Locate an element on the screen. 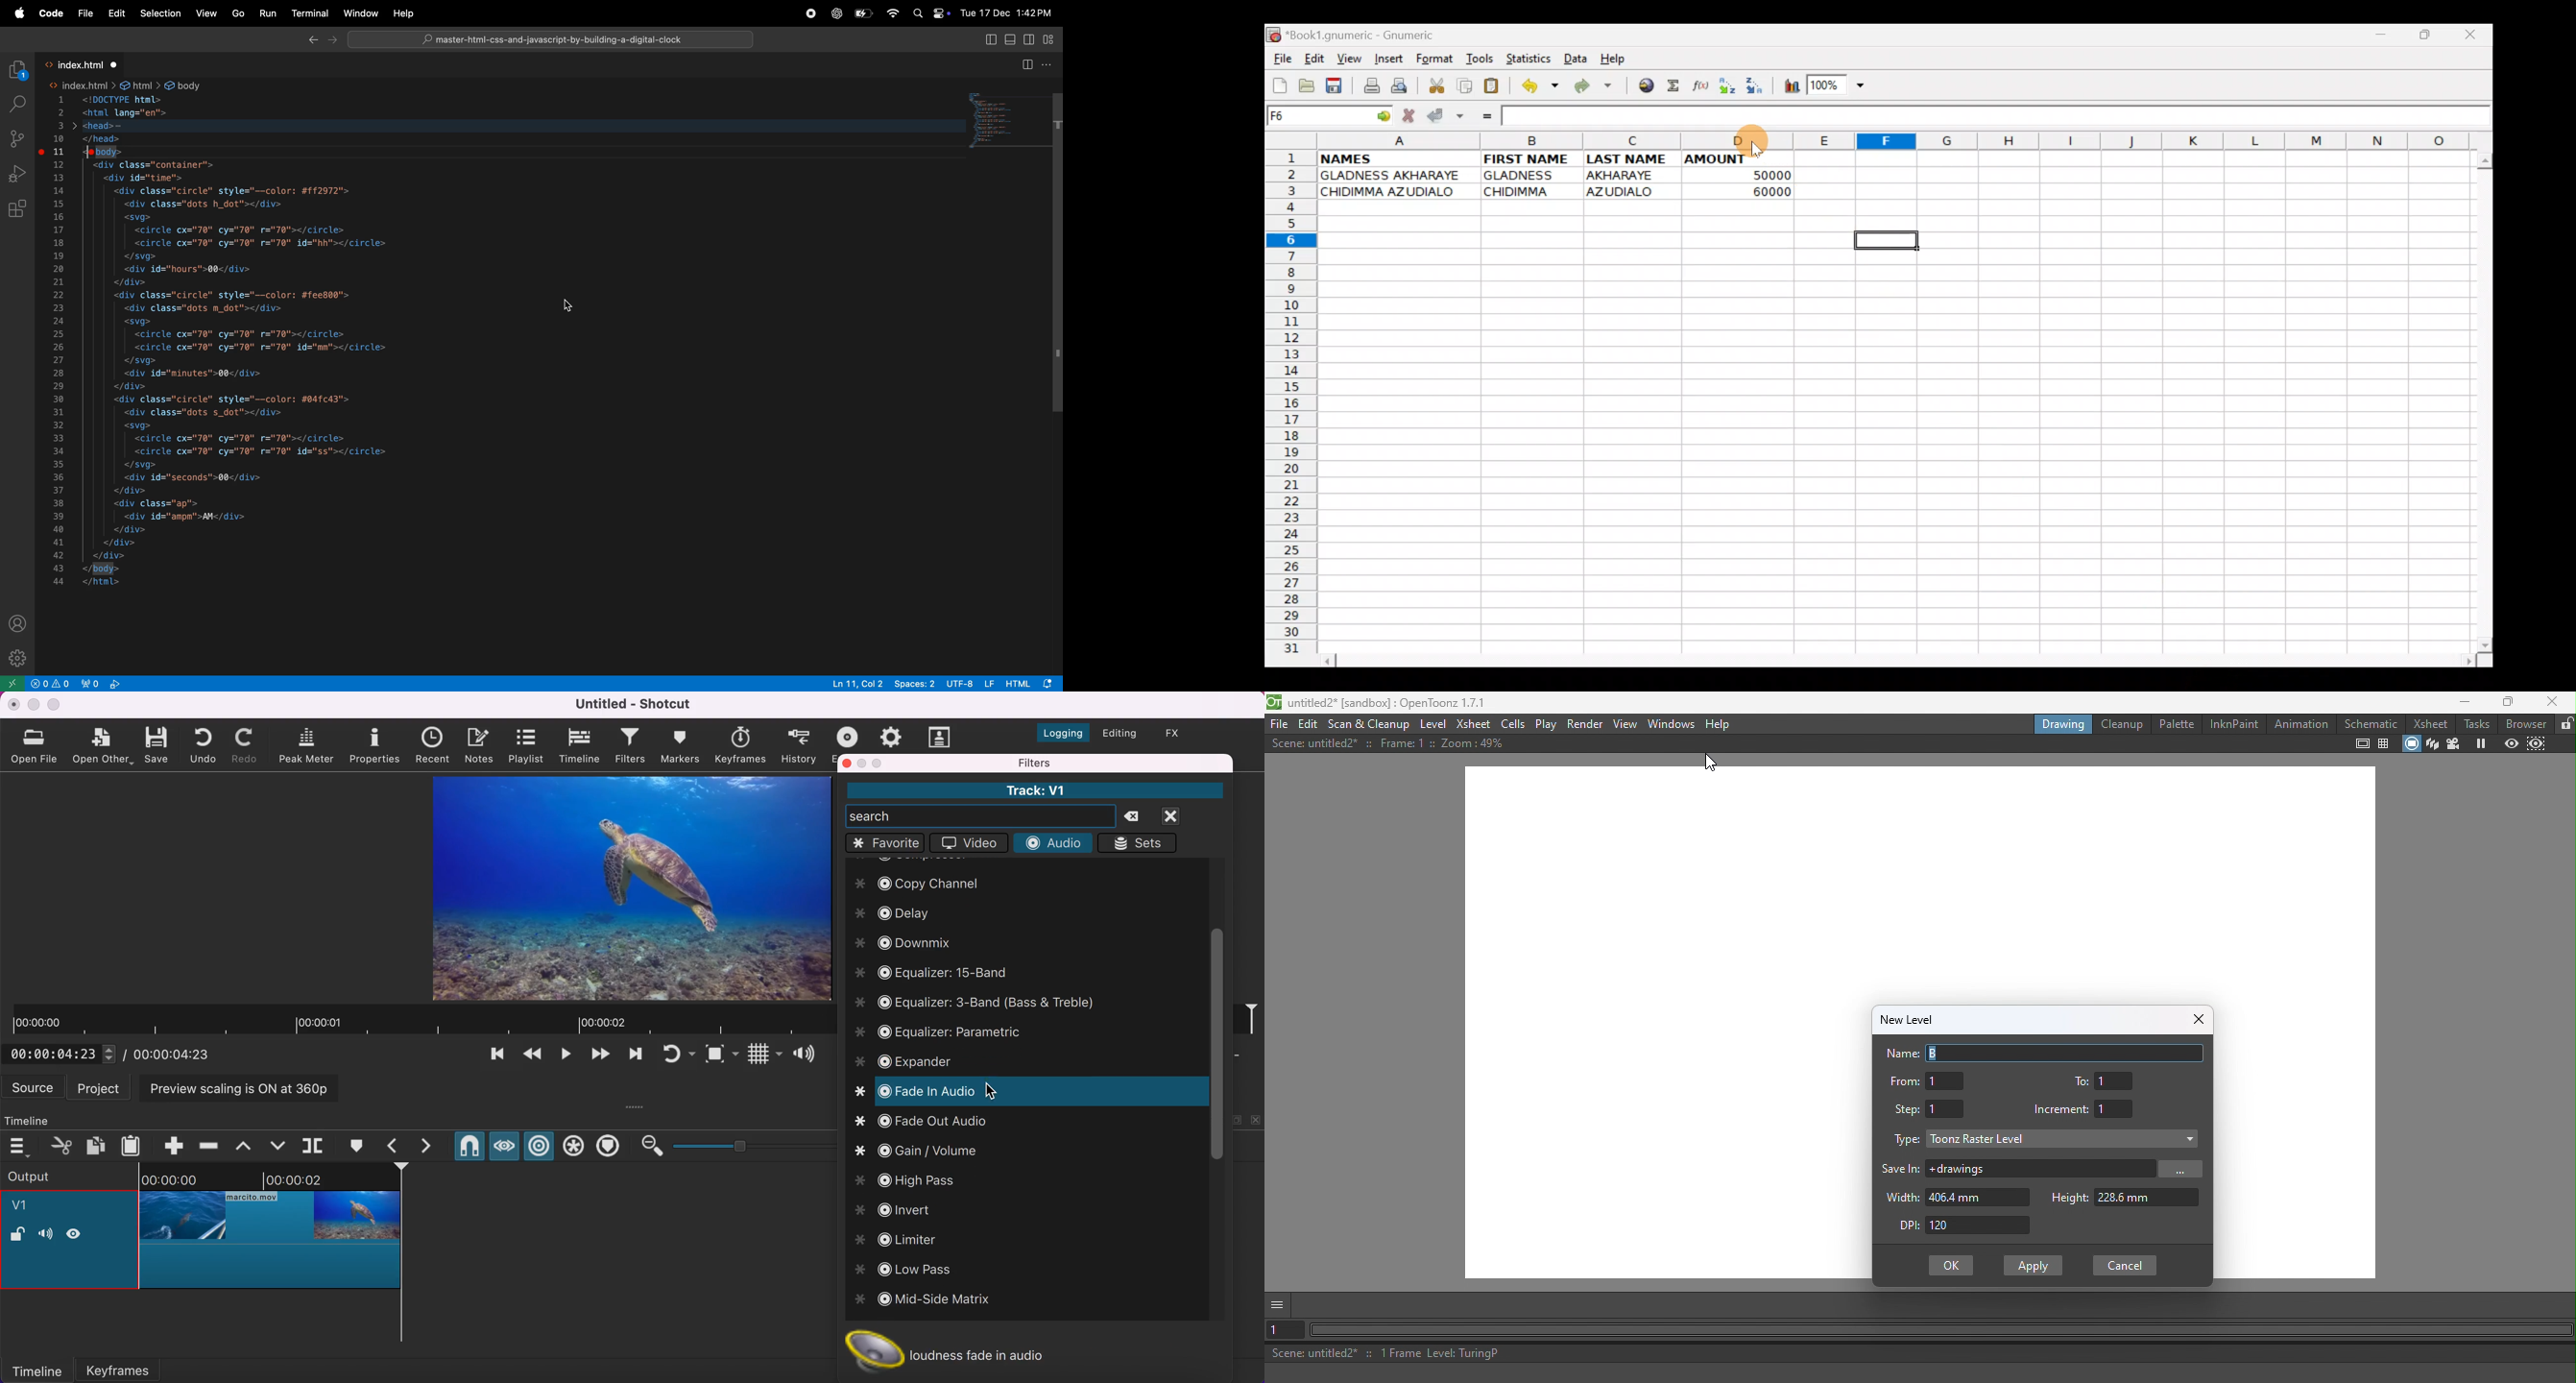 The width and height of the screenshot is (2576, 1400). Create new workbook is located at coordinates (1279, 86).